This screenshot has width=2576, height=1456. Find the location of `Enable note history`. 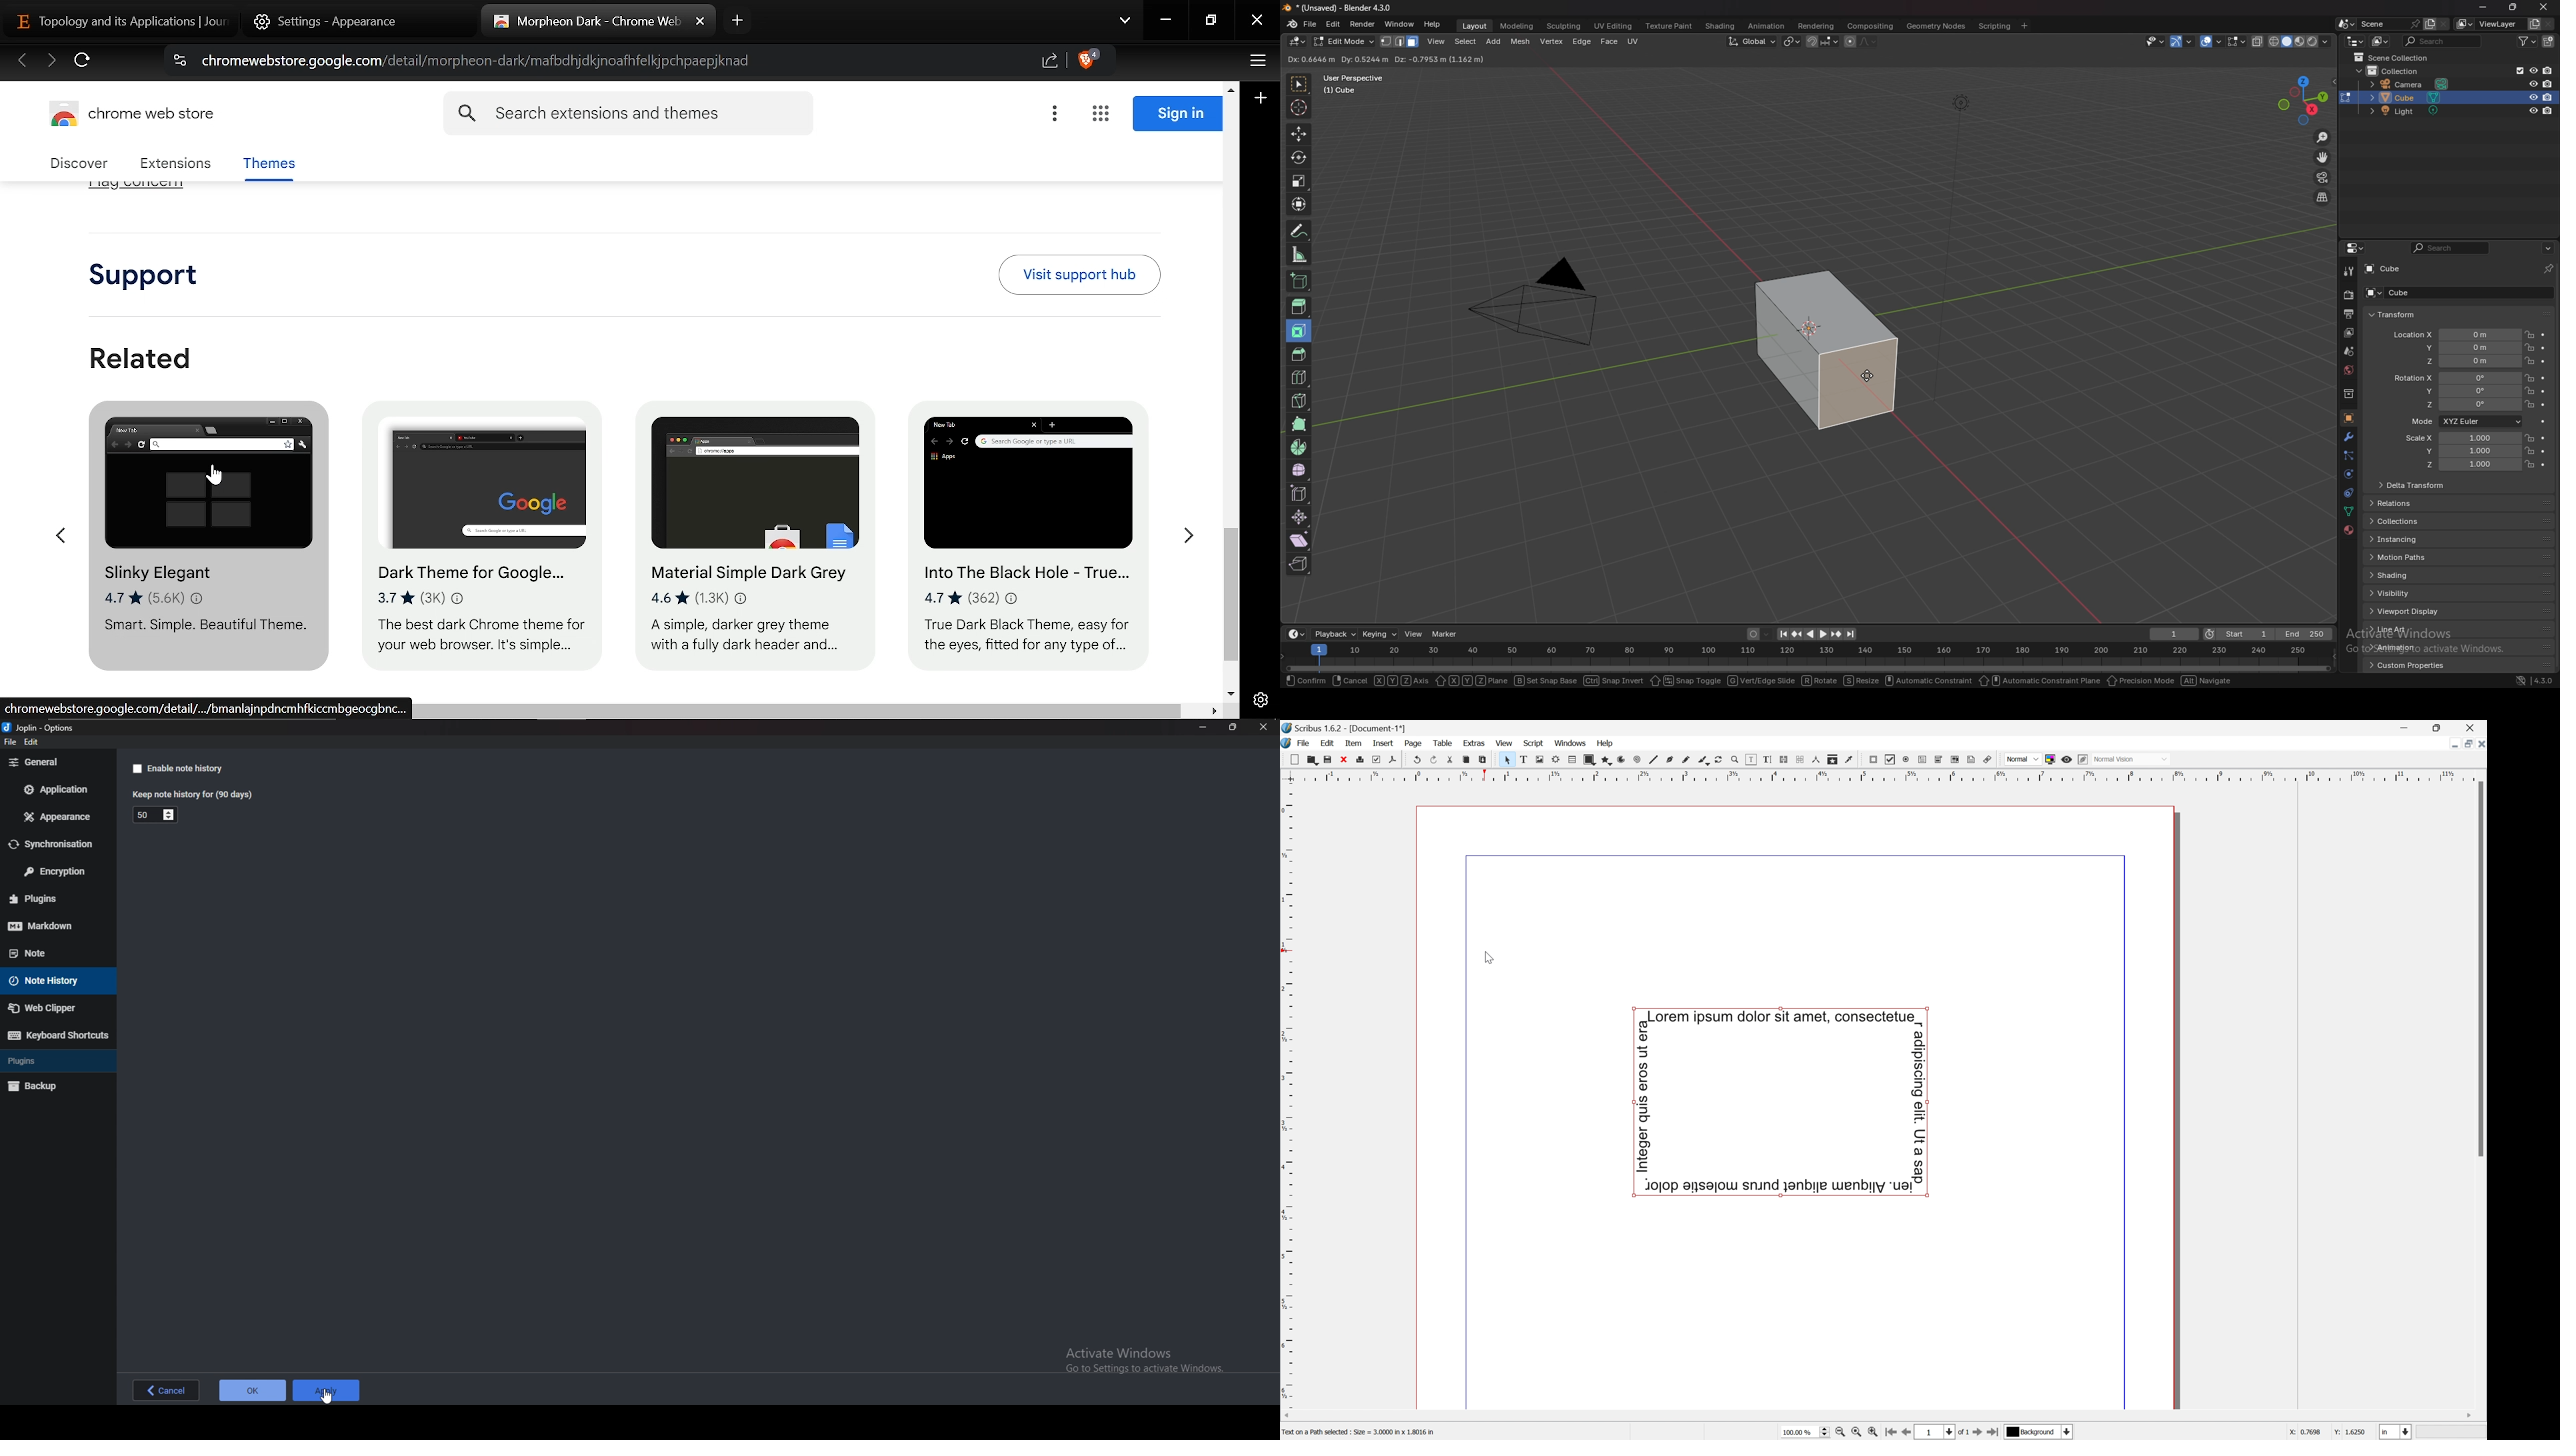

Enable note history is located at coordinates (176, 768).